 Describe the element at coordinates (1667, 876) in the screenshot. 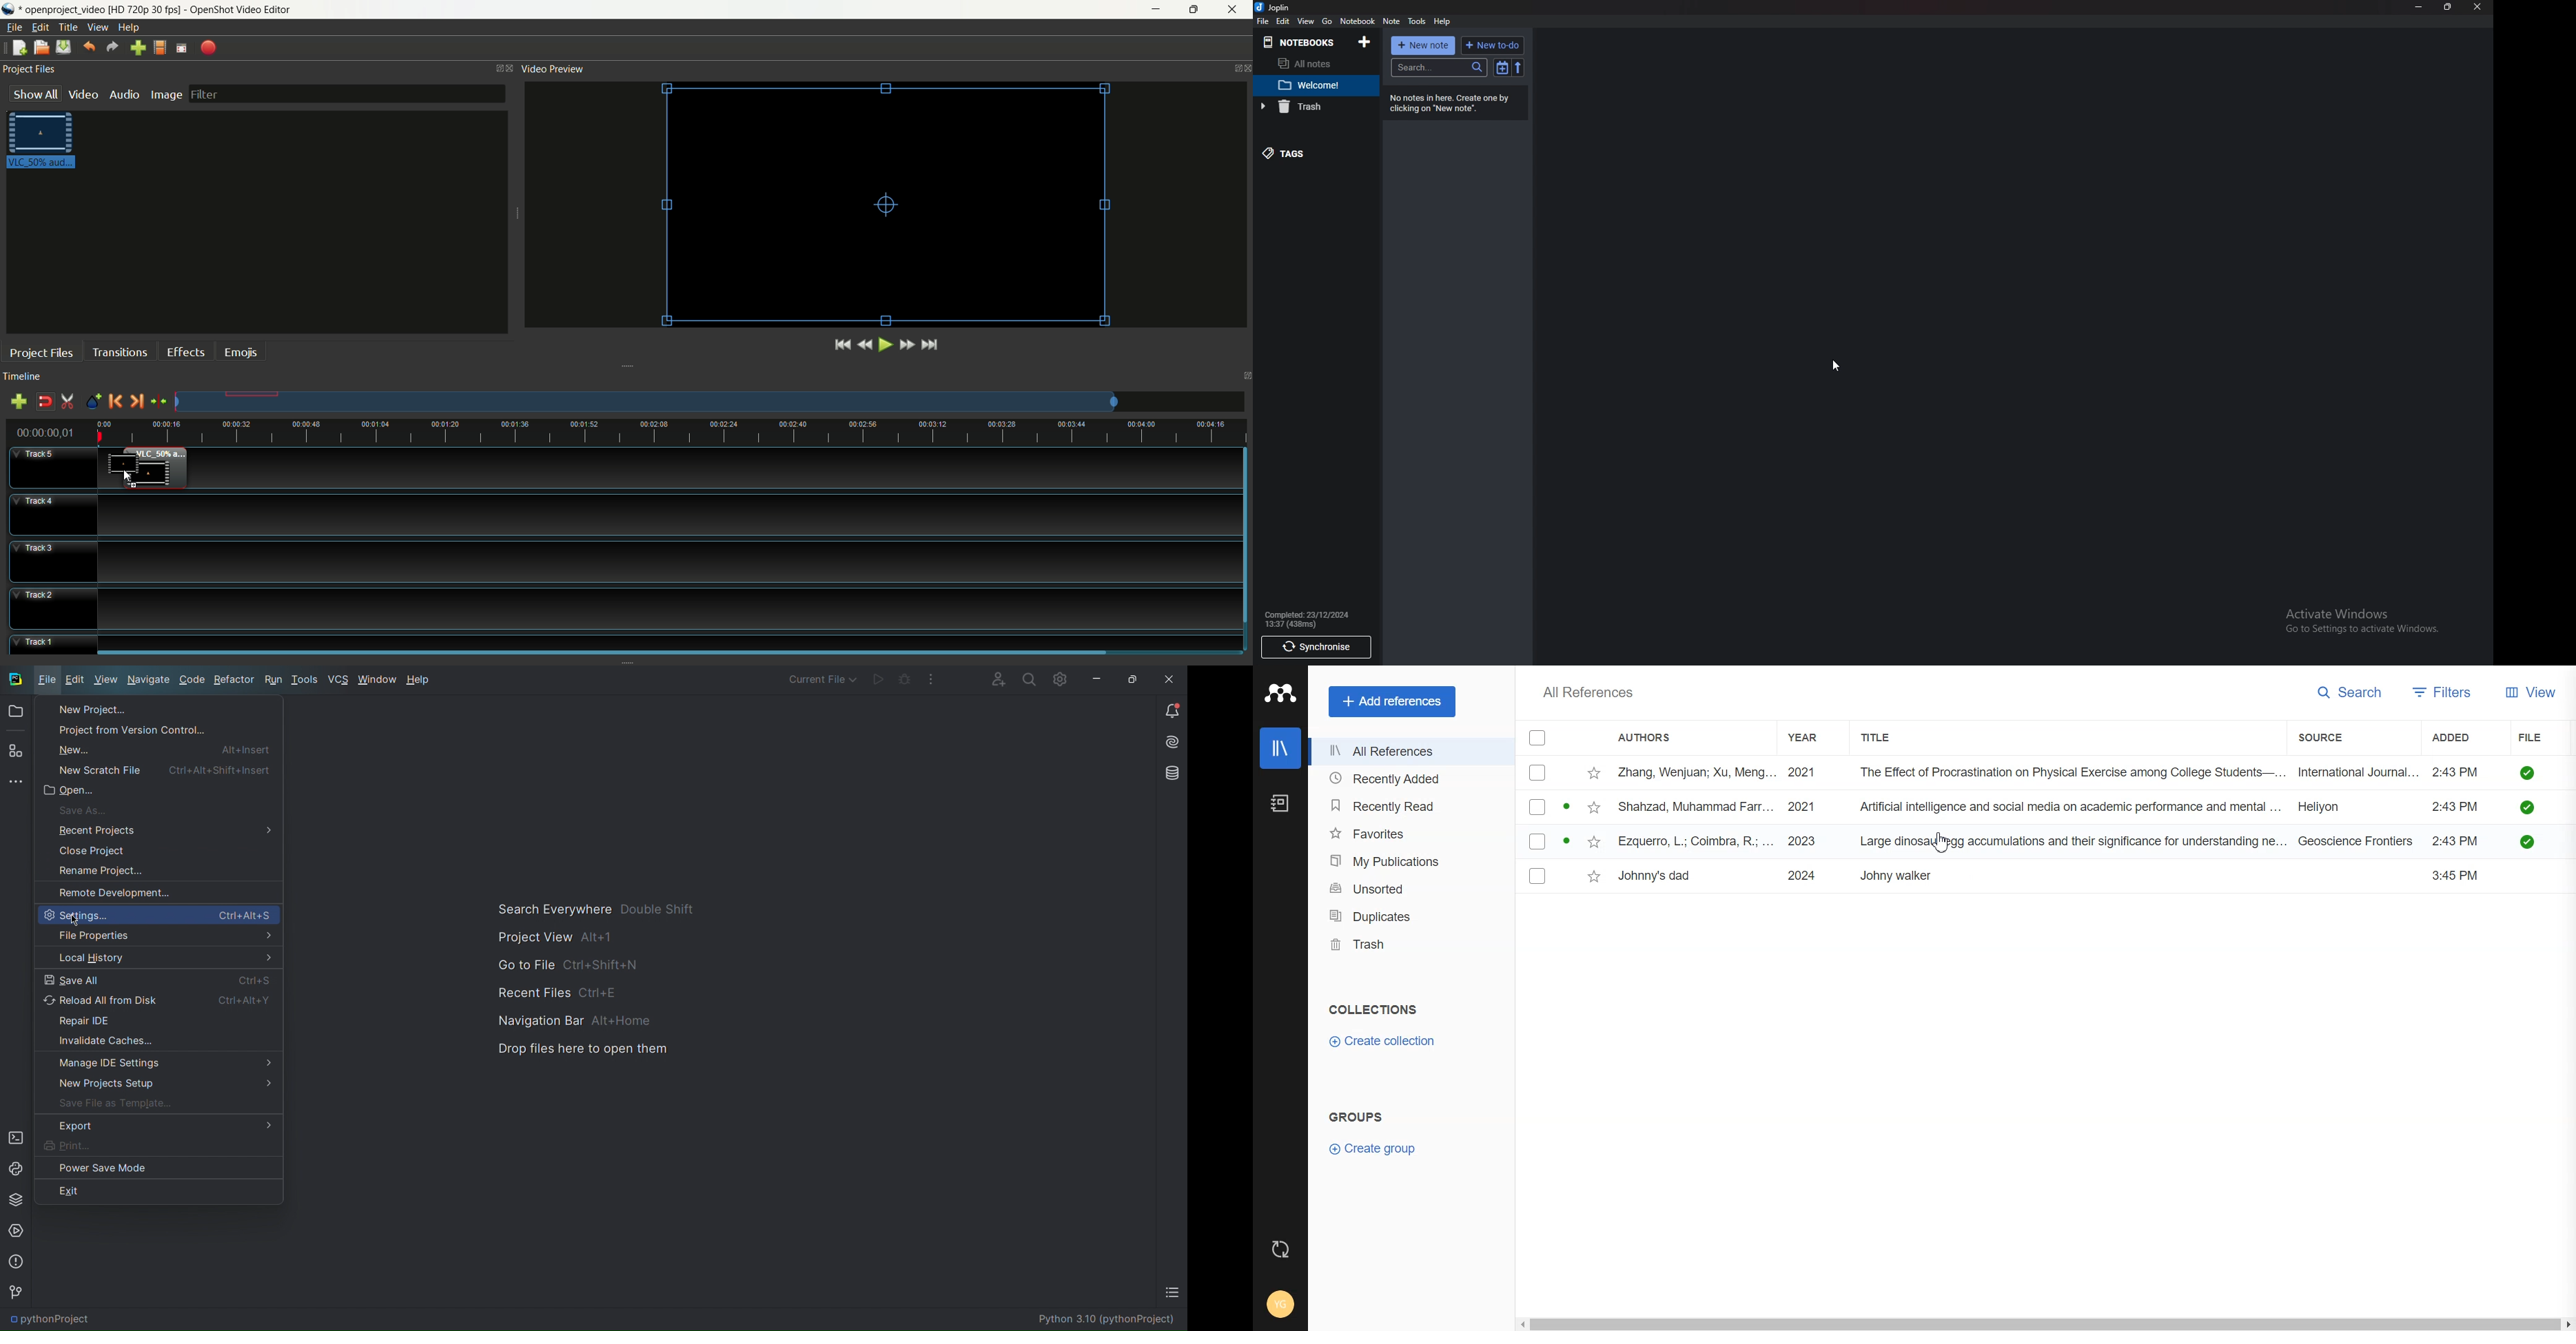

I see `Johnny's dad` at that location.